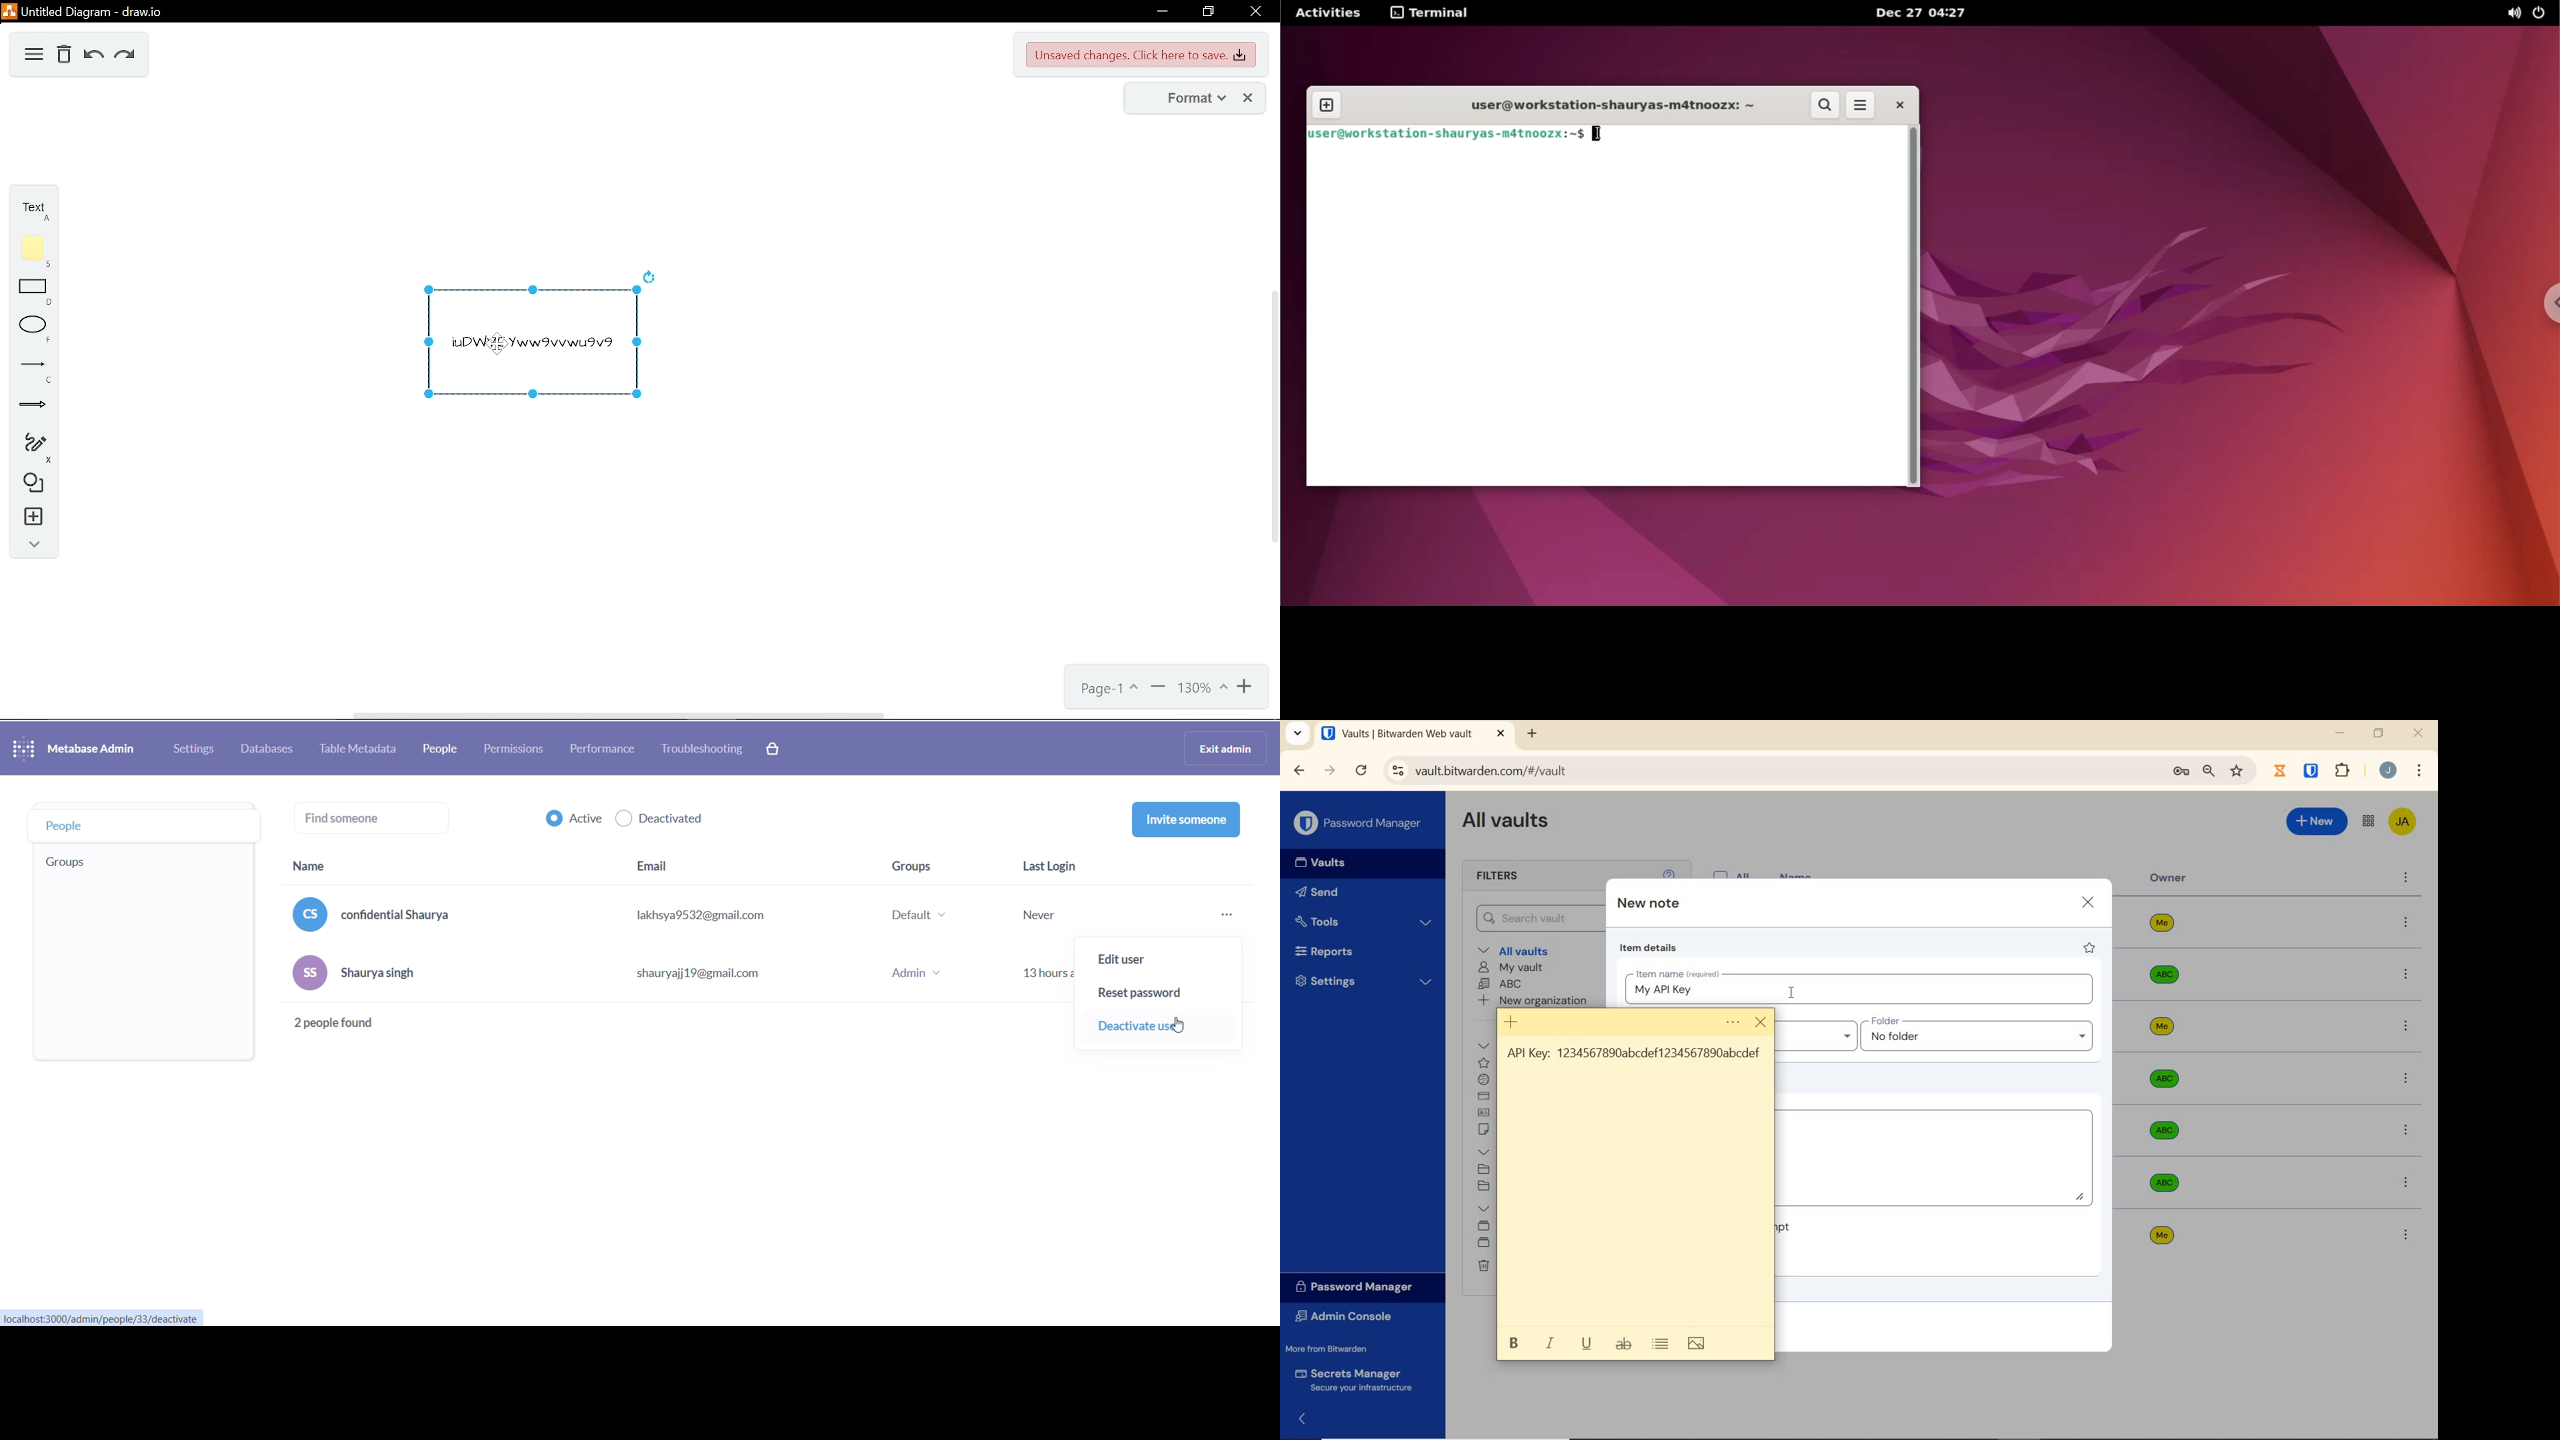 Image resolution: width=2576 pixels, height=1456 pixels. I want to click on search, so click(1823, 105).